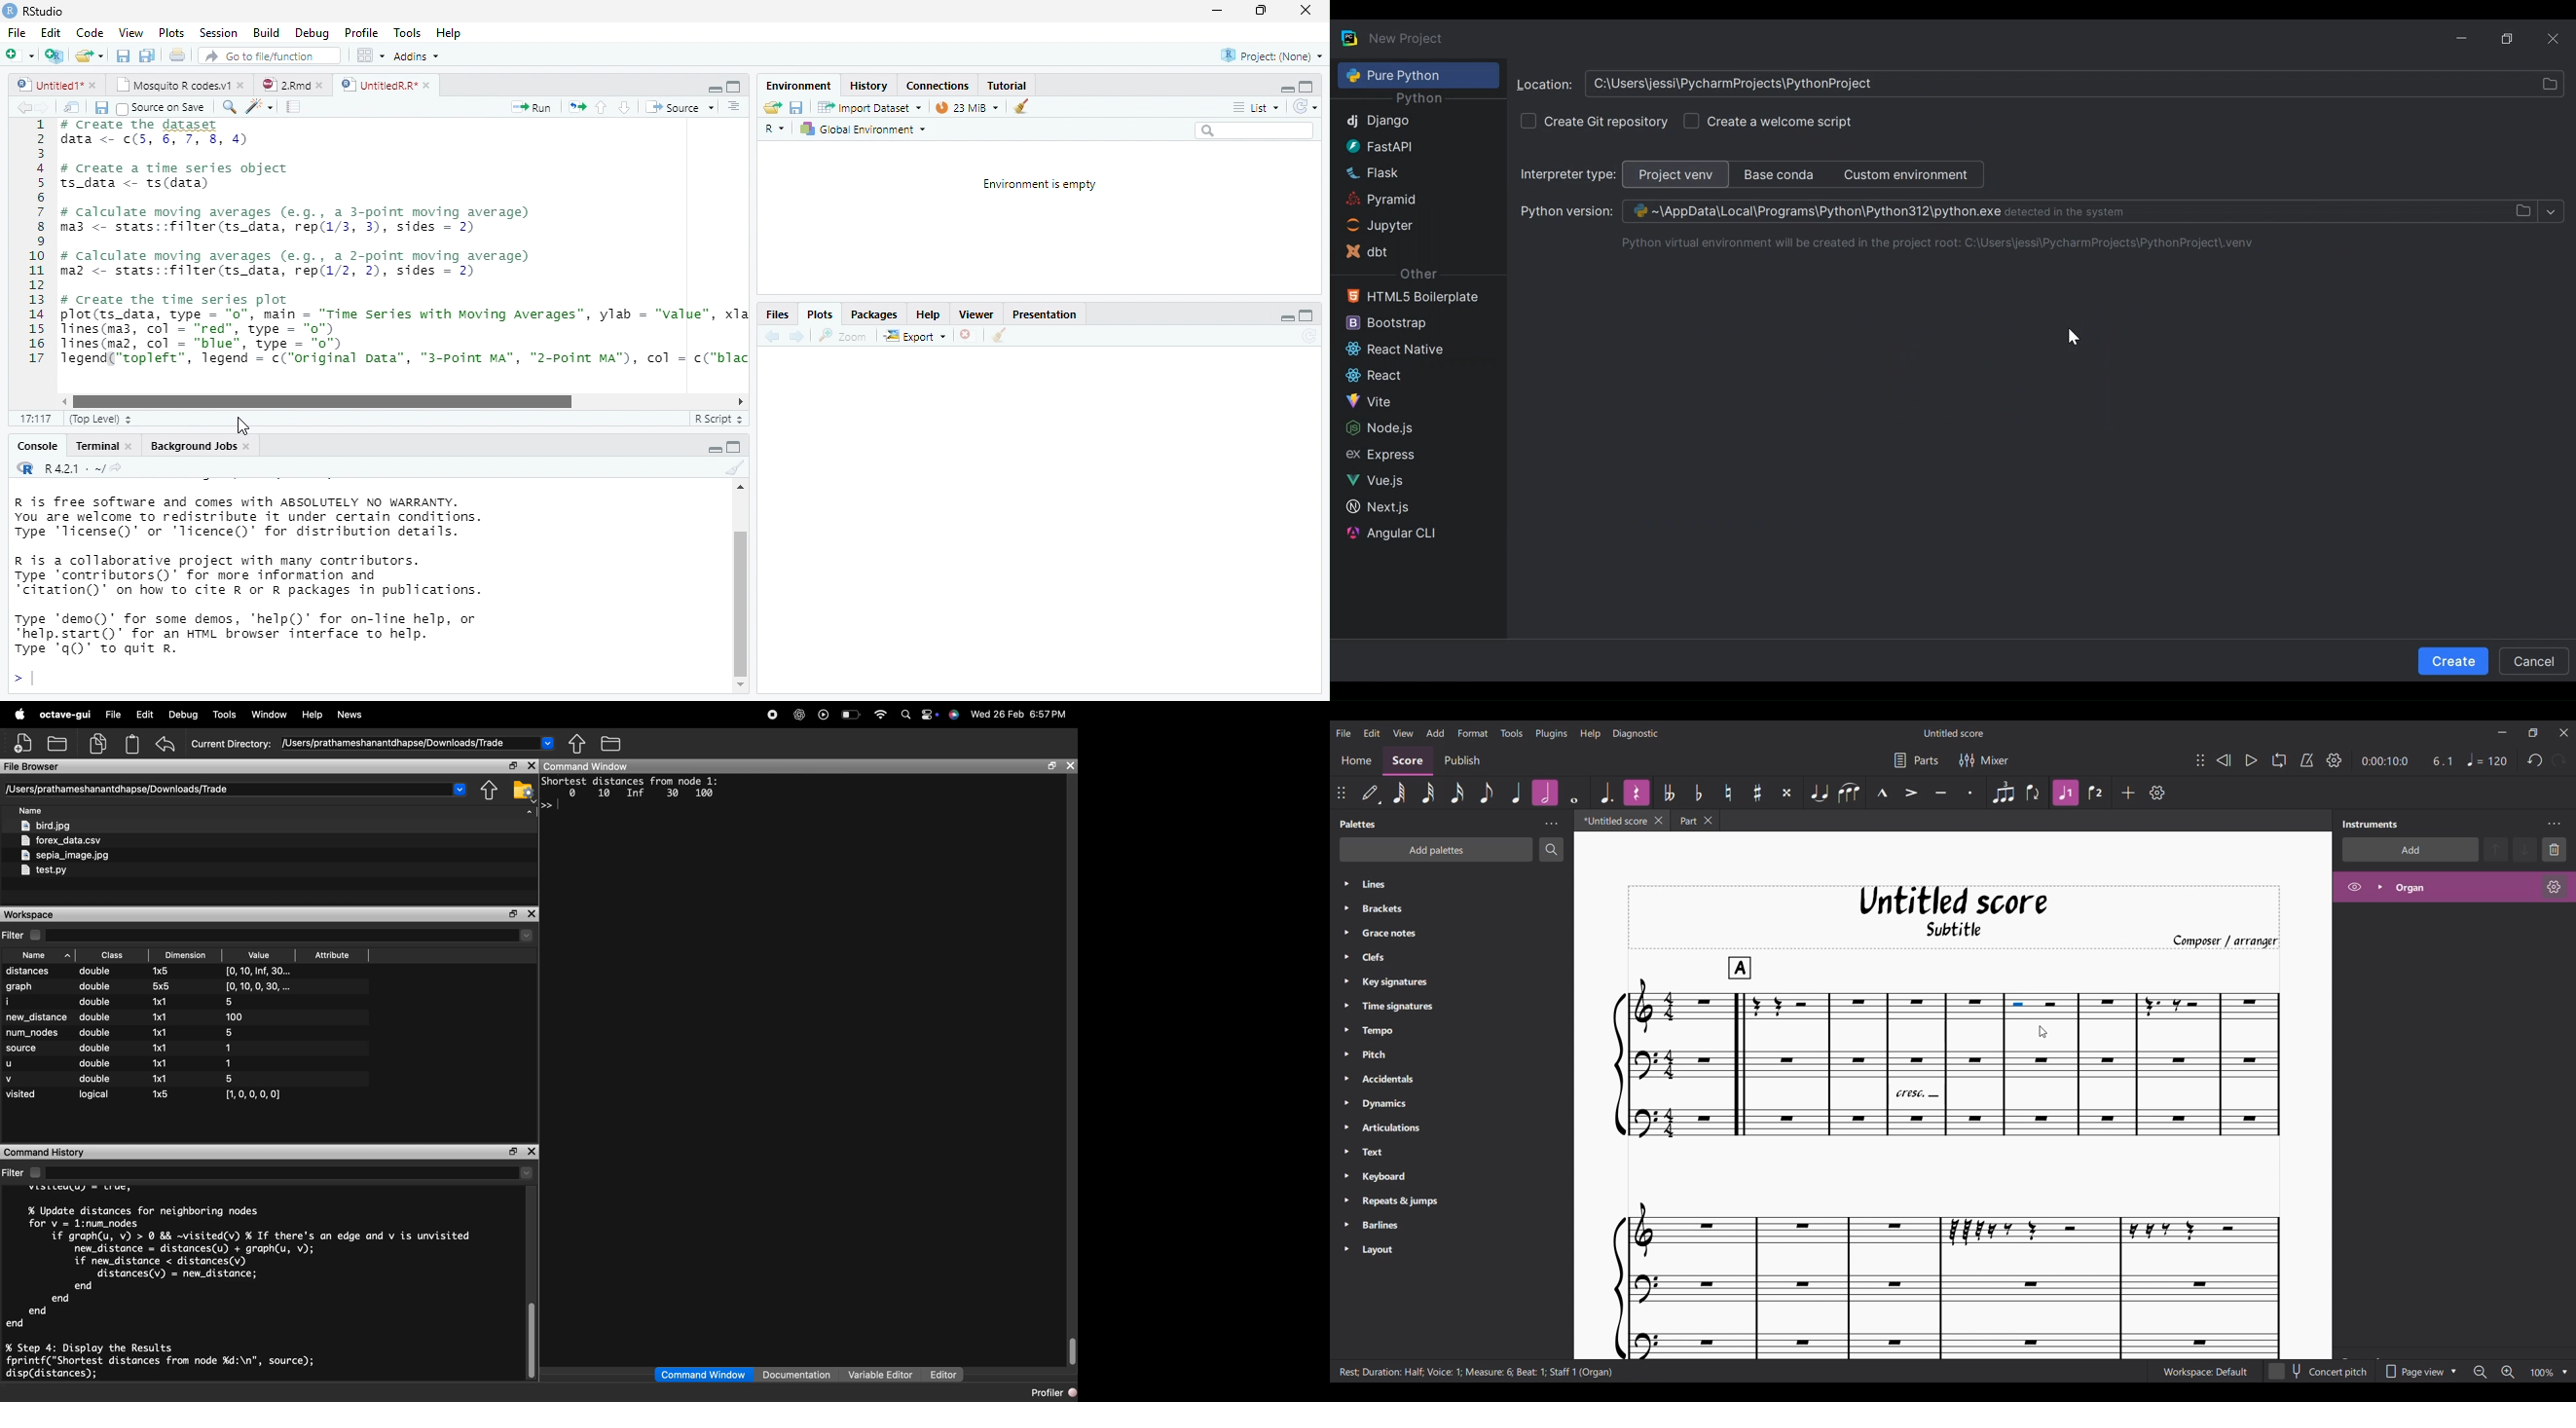 This screenshot has width=2576, height=1428. I want to click on Go to file/function, so click(266, 55).